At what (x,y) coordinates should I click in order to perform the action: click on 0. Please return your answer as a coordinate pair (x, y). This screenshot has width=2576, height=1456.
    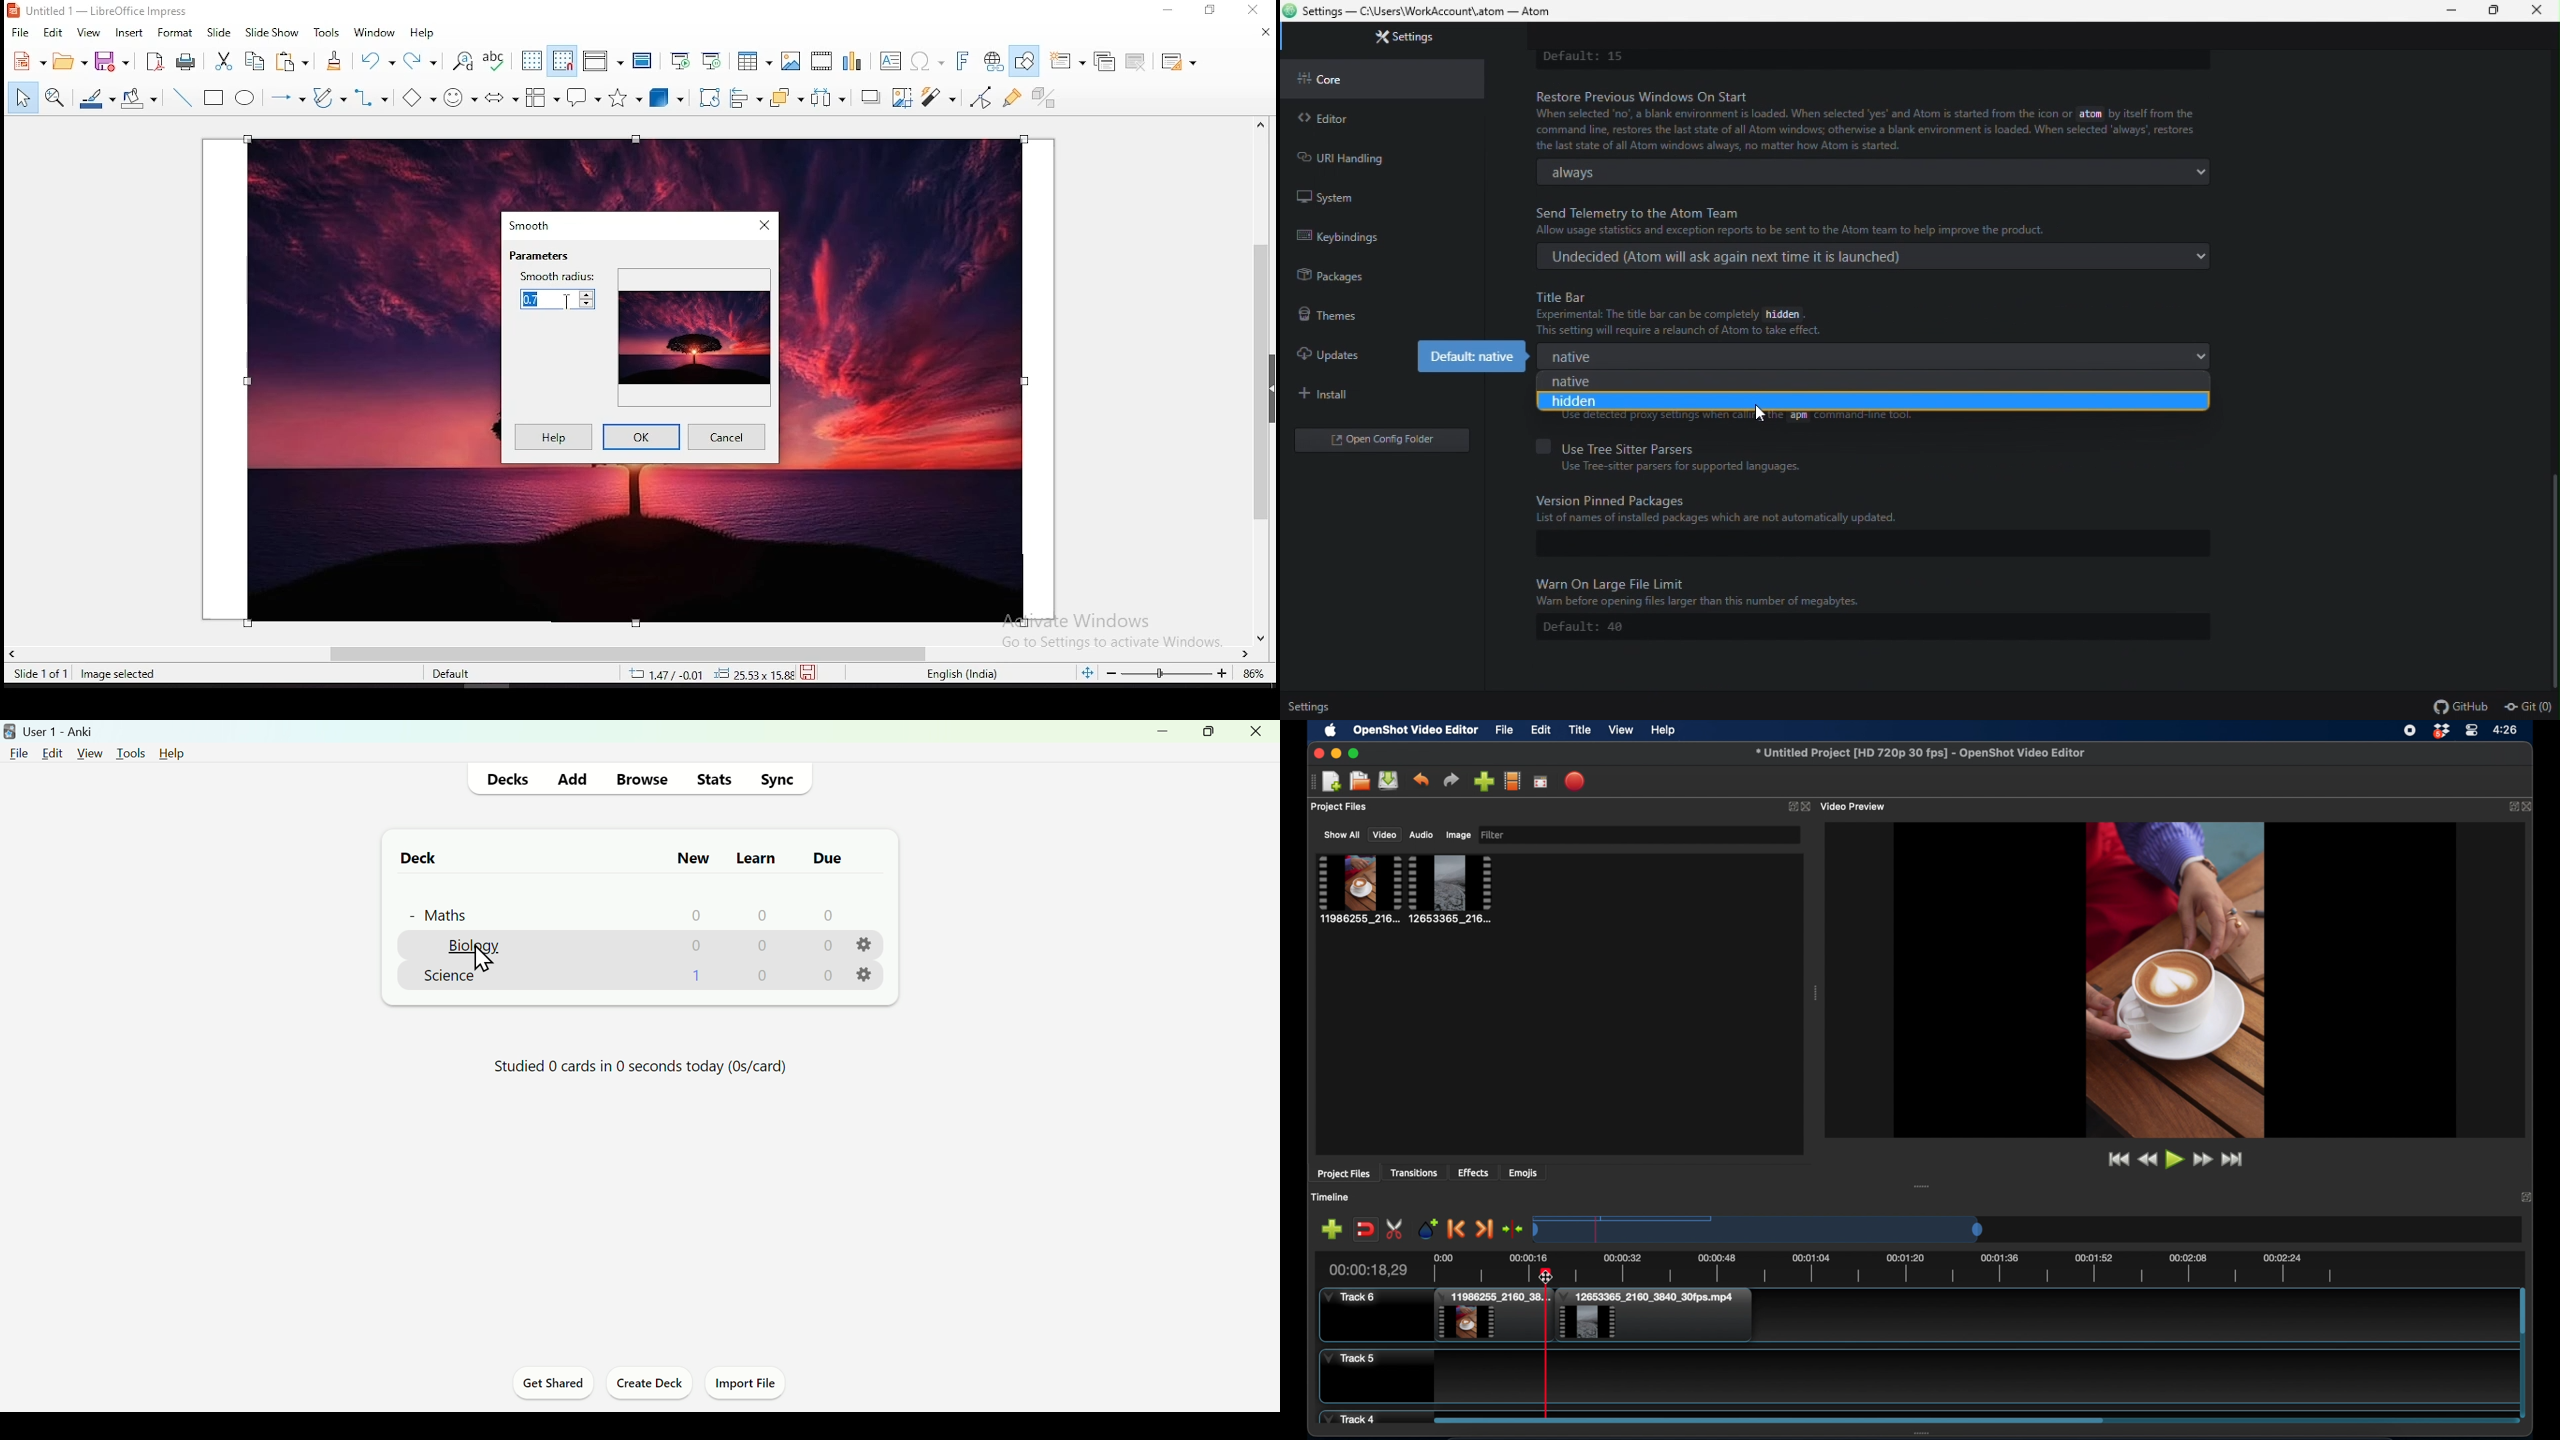
    Looking at the image, I should click on (697, 914).